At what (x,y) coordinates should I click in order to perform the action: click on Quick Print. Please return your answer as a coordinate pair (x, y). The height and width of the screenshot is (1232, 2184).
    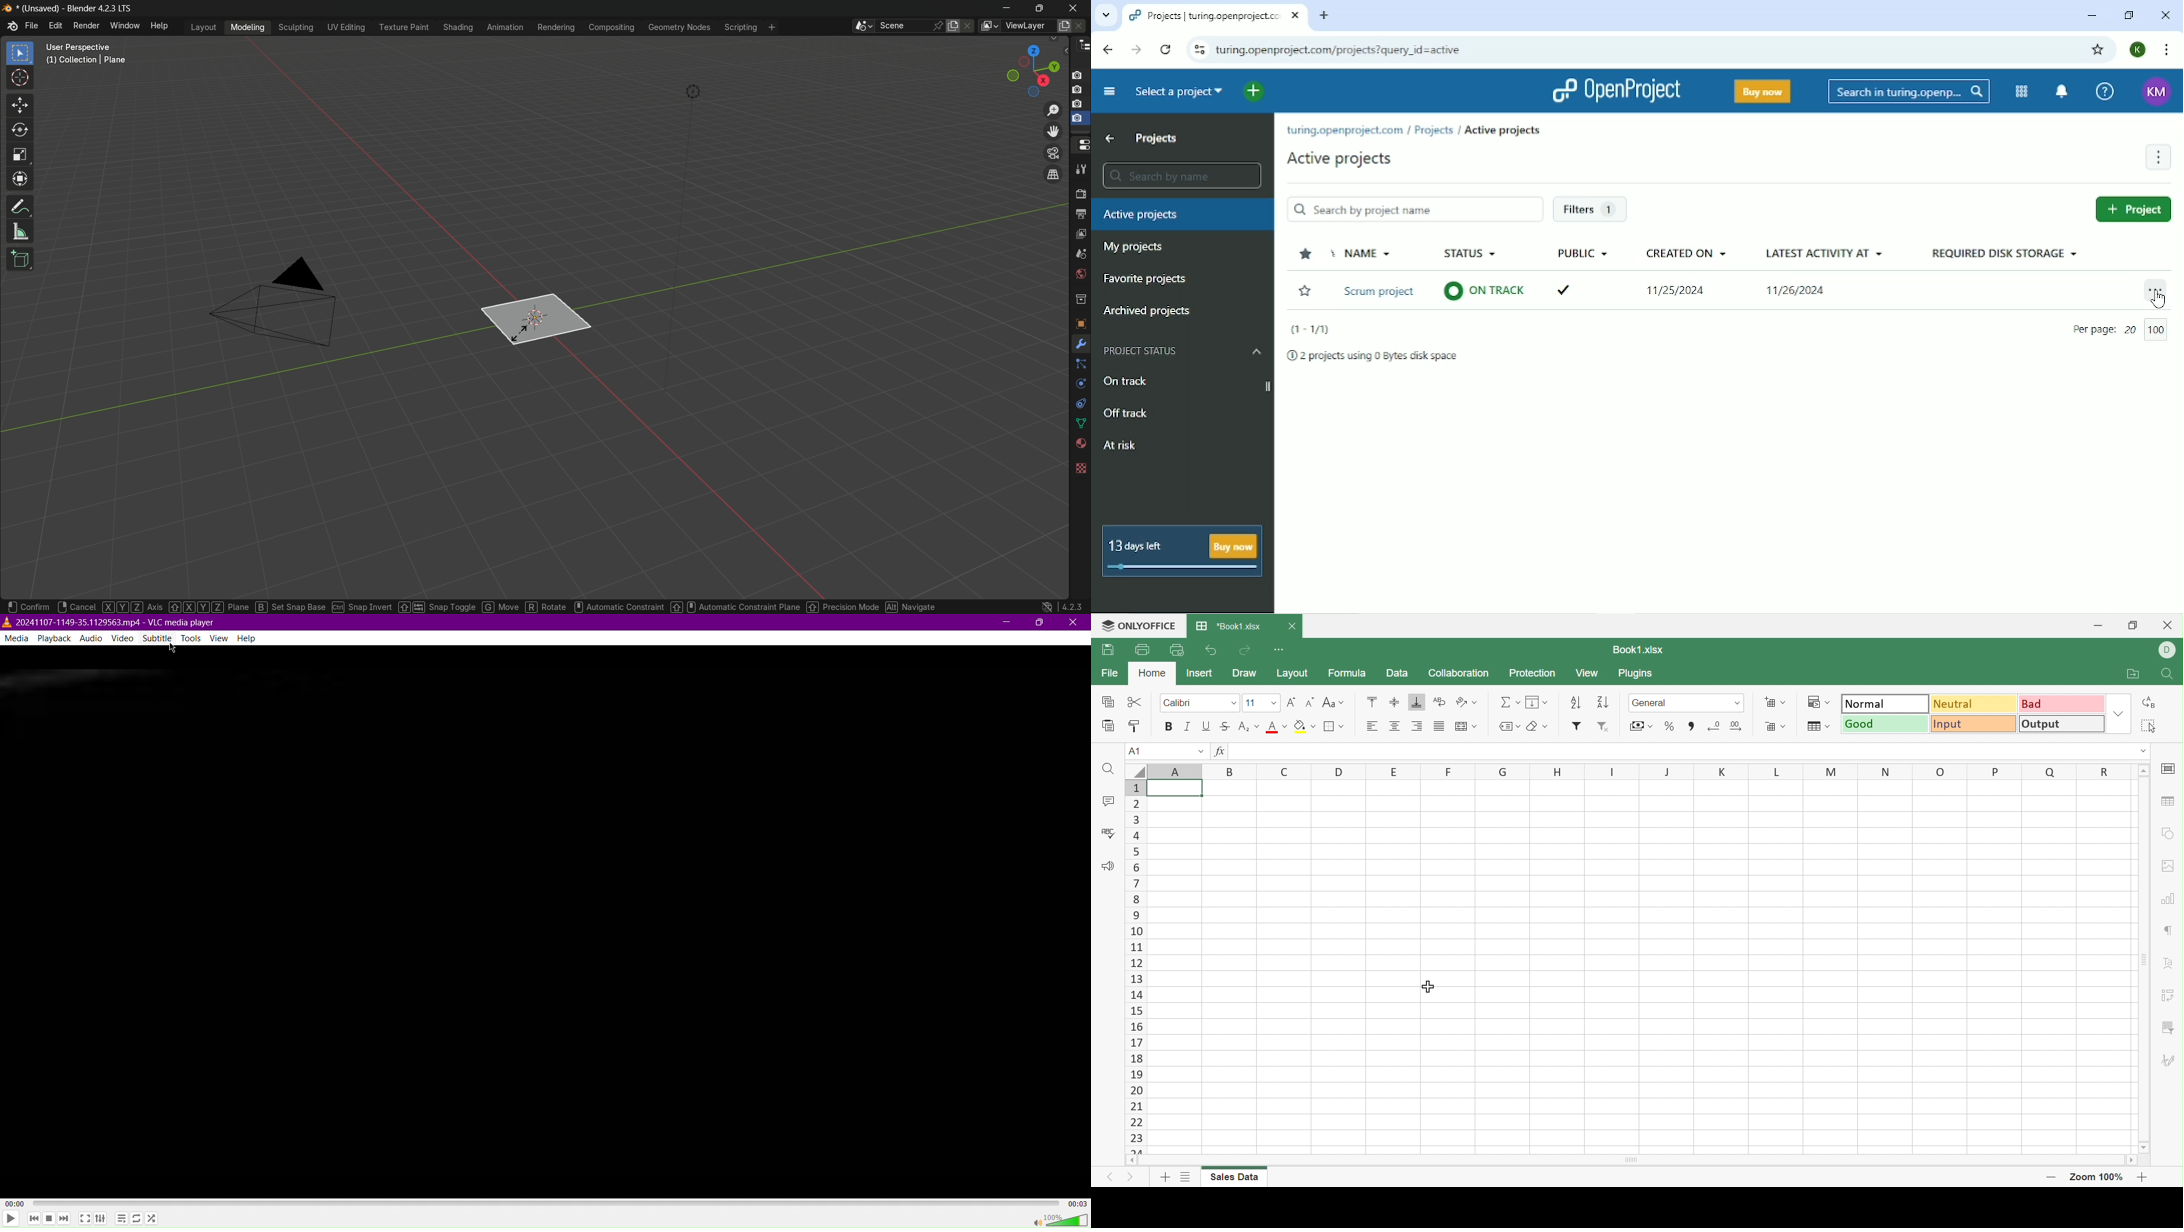
    Looking at the image, I should click on (1176, 652).